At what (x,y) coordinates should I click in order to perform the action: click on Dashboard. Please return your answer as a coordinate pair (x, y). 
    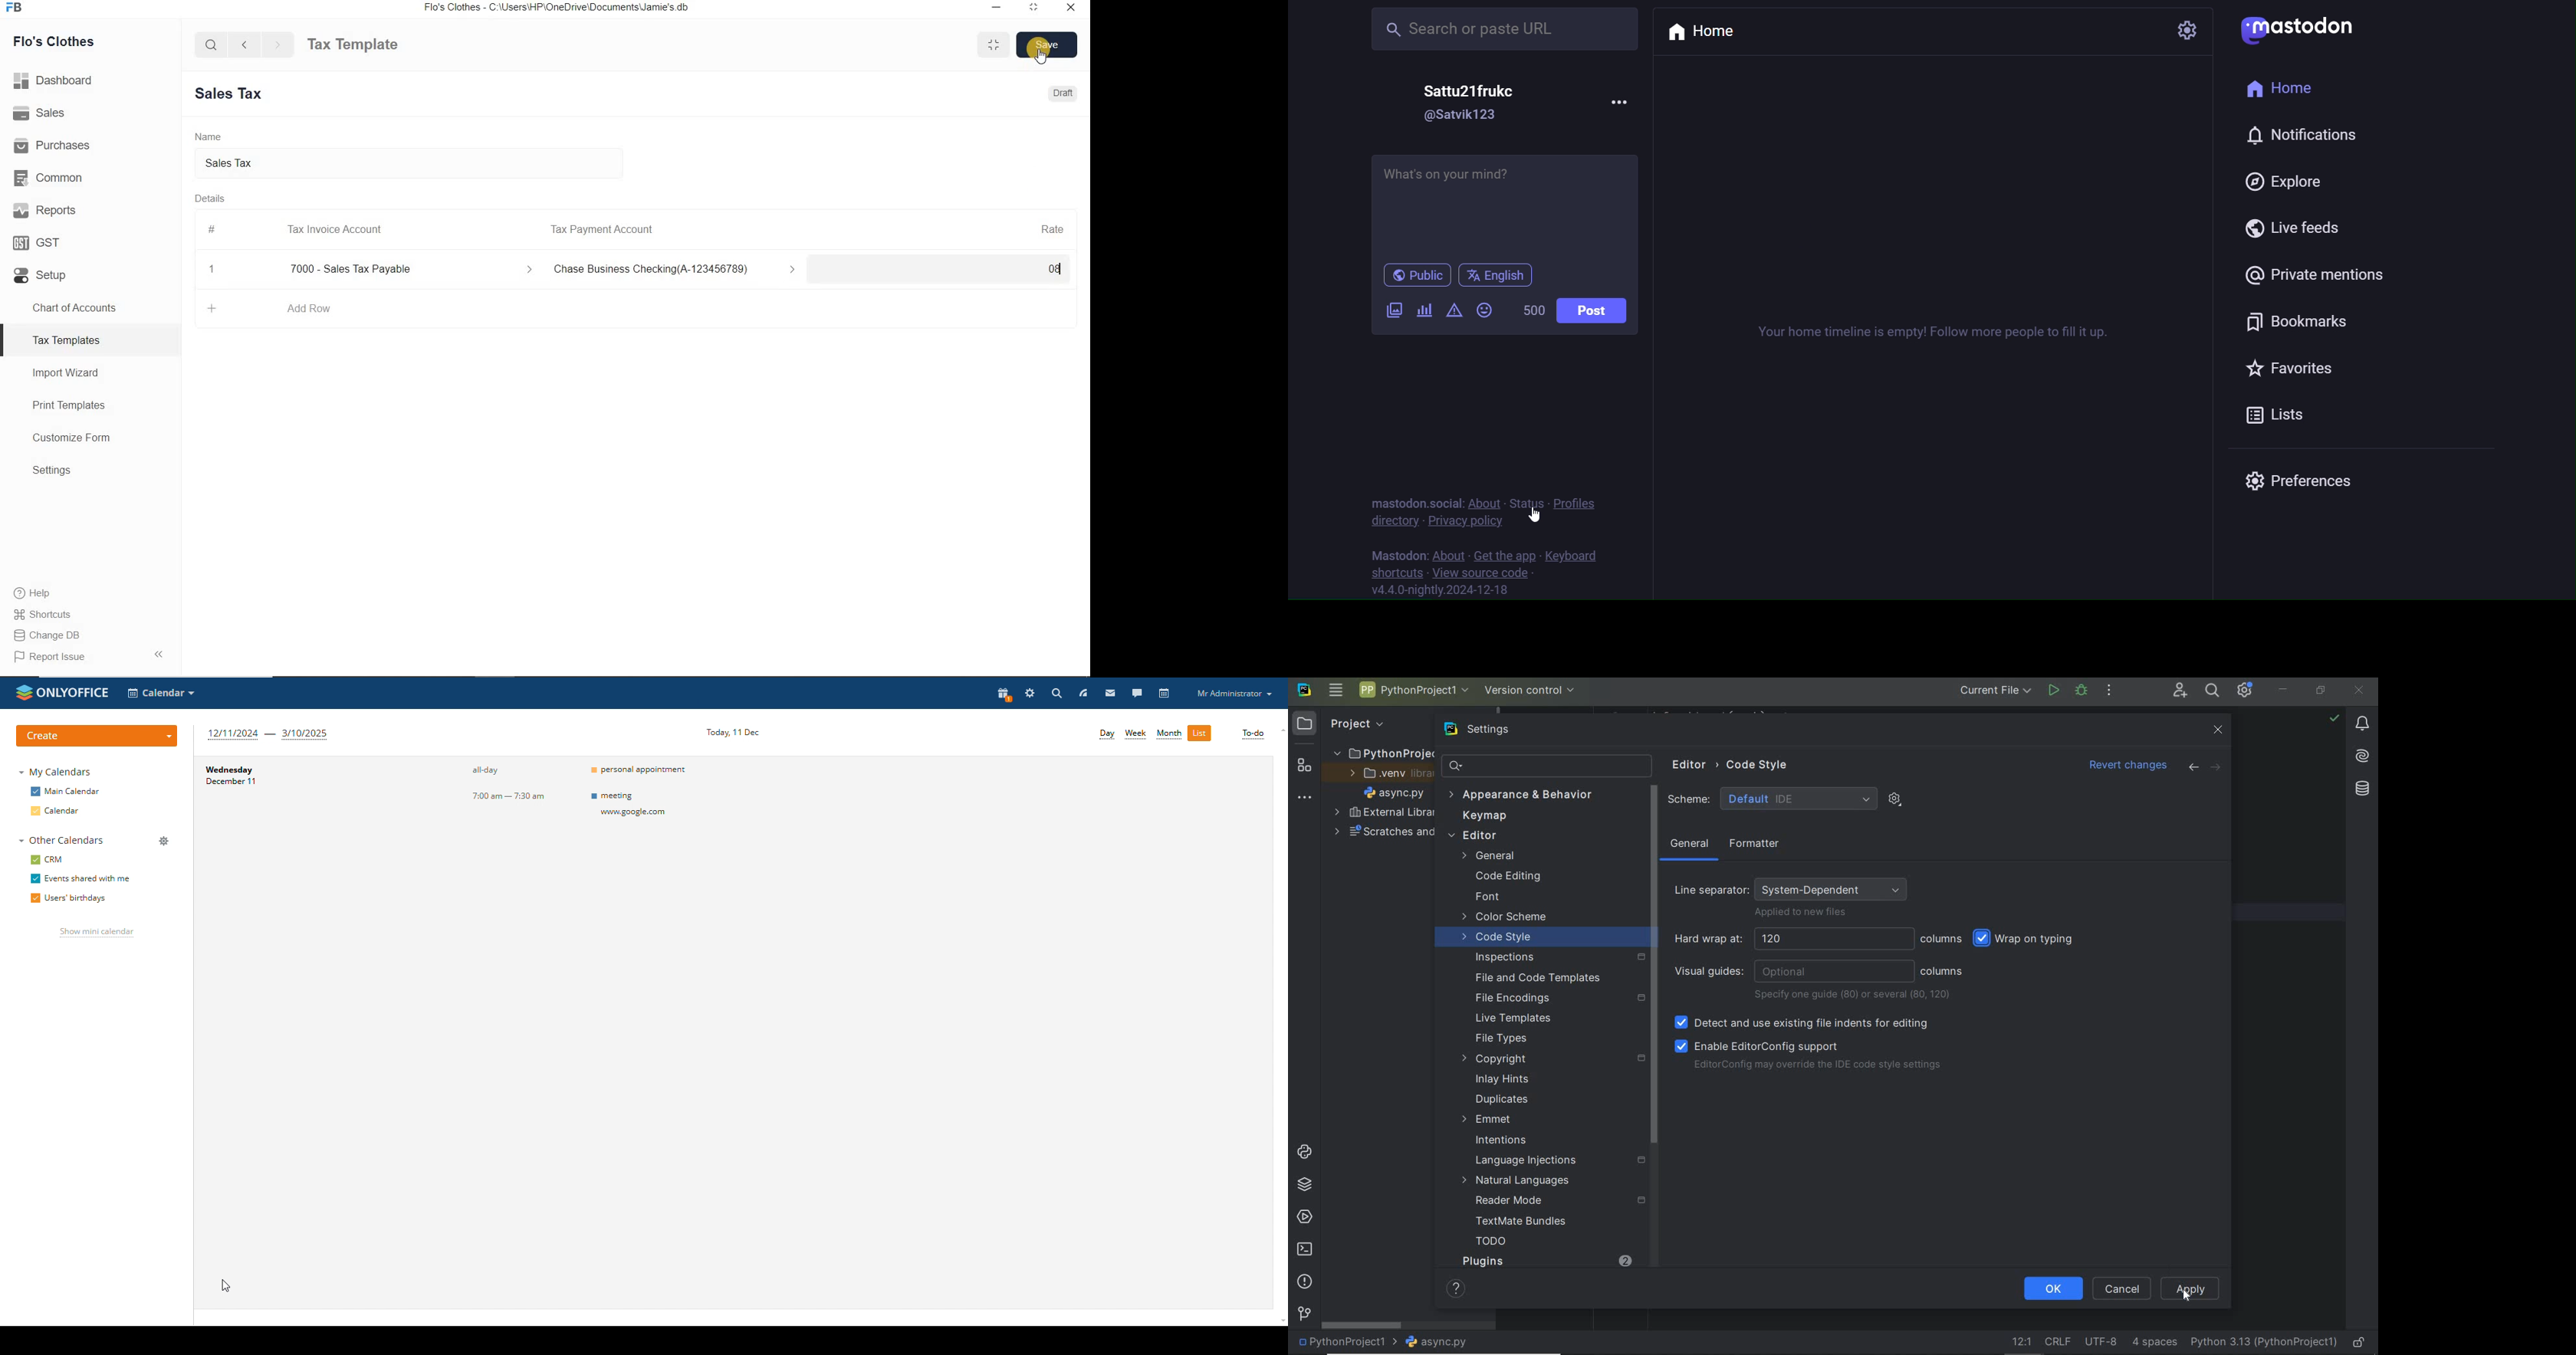
    Looking at the image, I should click on (91, 80).